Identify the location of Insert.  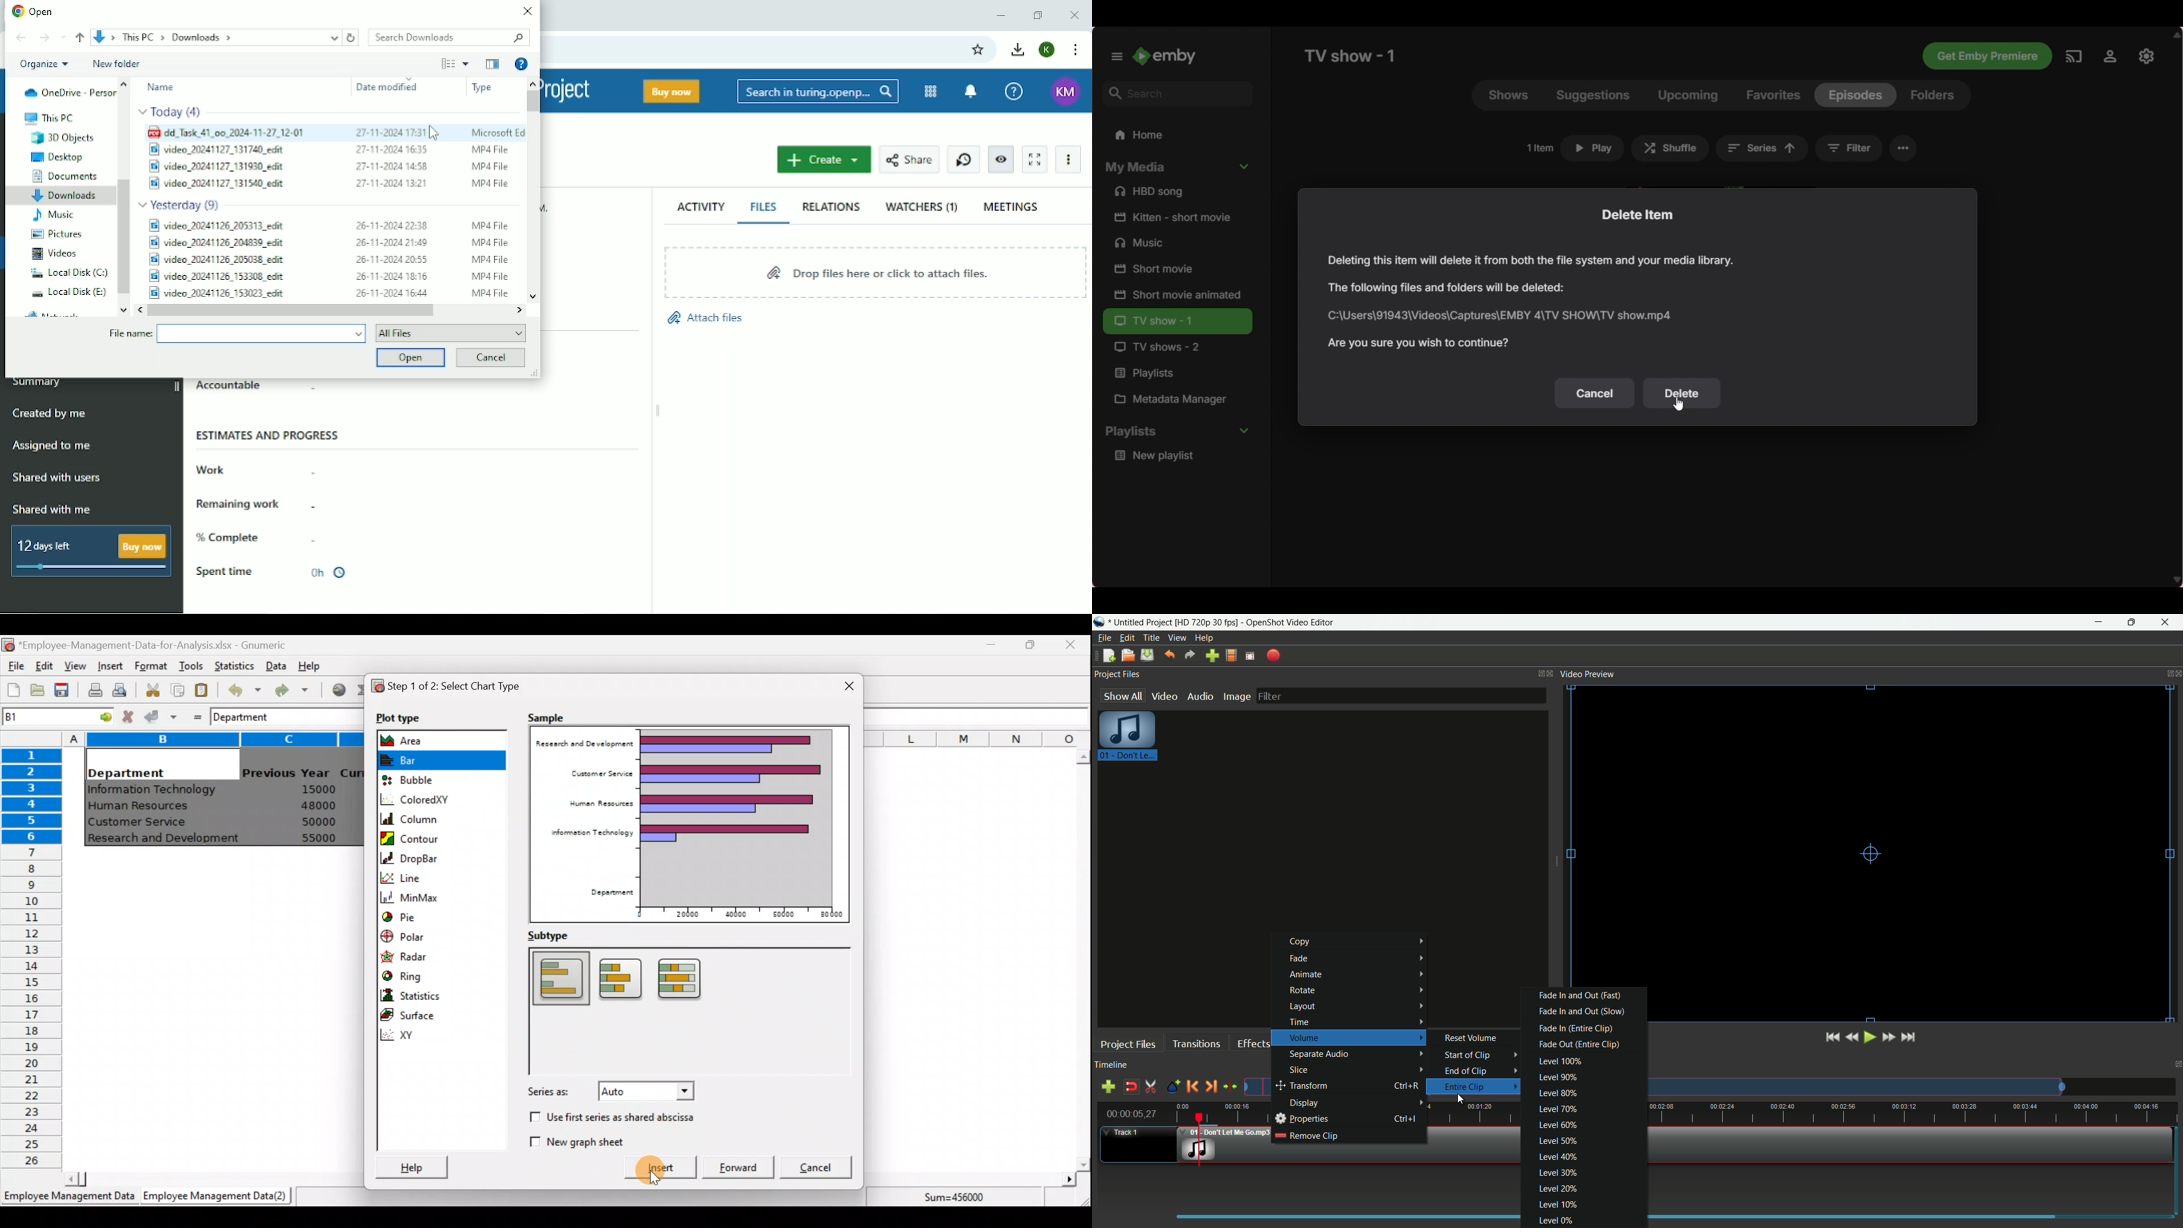
(662, 1169).